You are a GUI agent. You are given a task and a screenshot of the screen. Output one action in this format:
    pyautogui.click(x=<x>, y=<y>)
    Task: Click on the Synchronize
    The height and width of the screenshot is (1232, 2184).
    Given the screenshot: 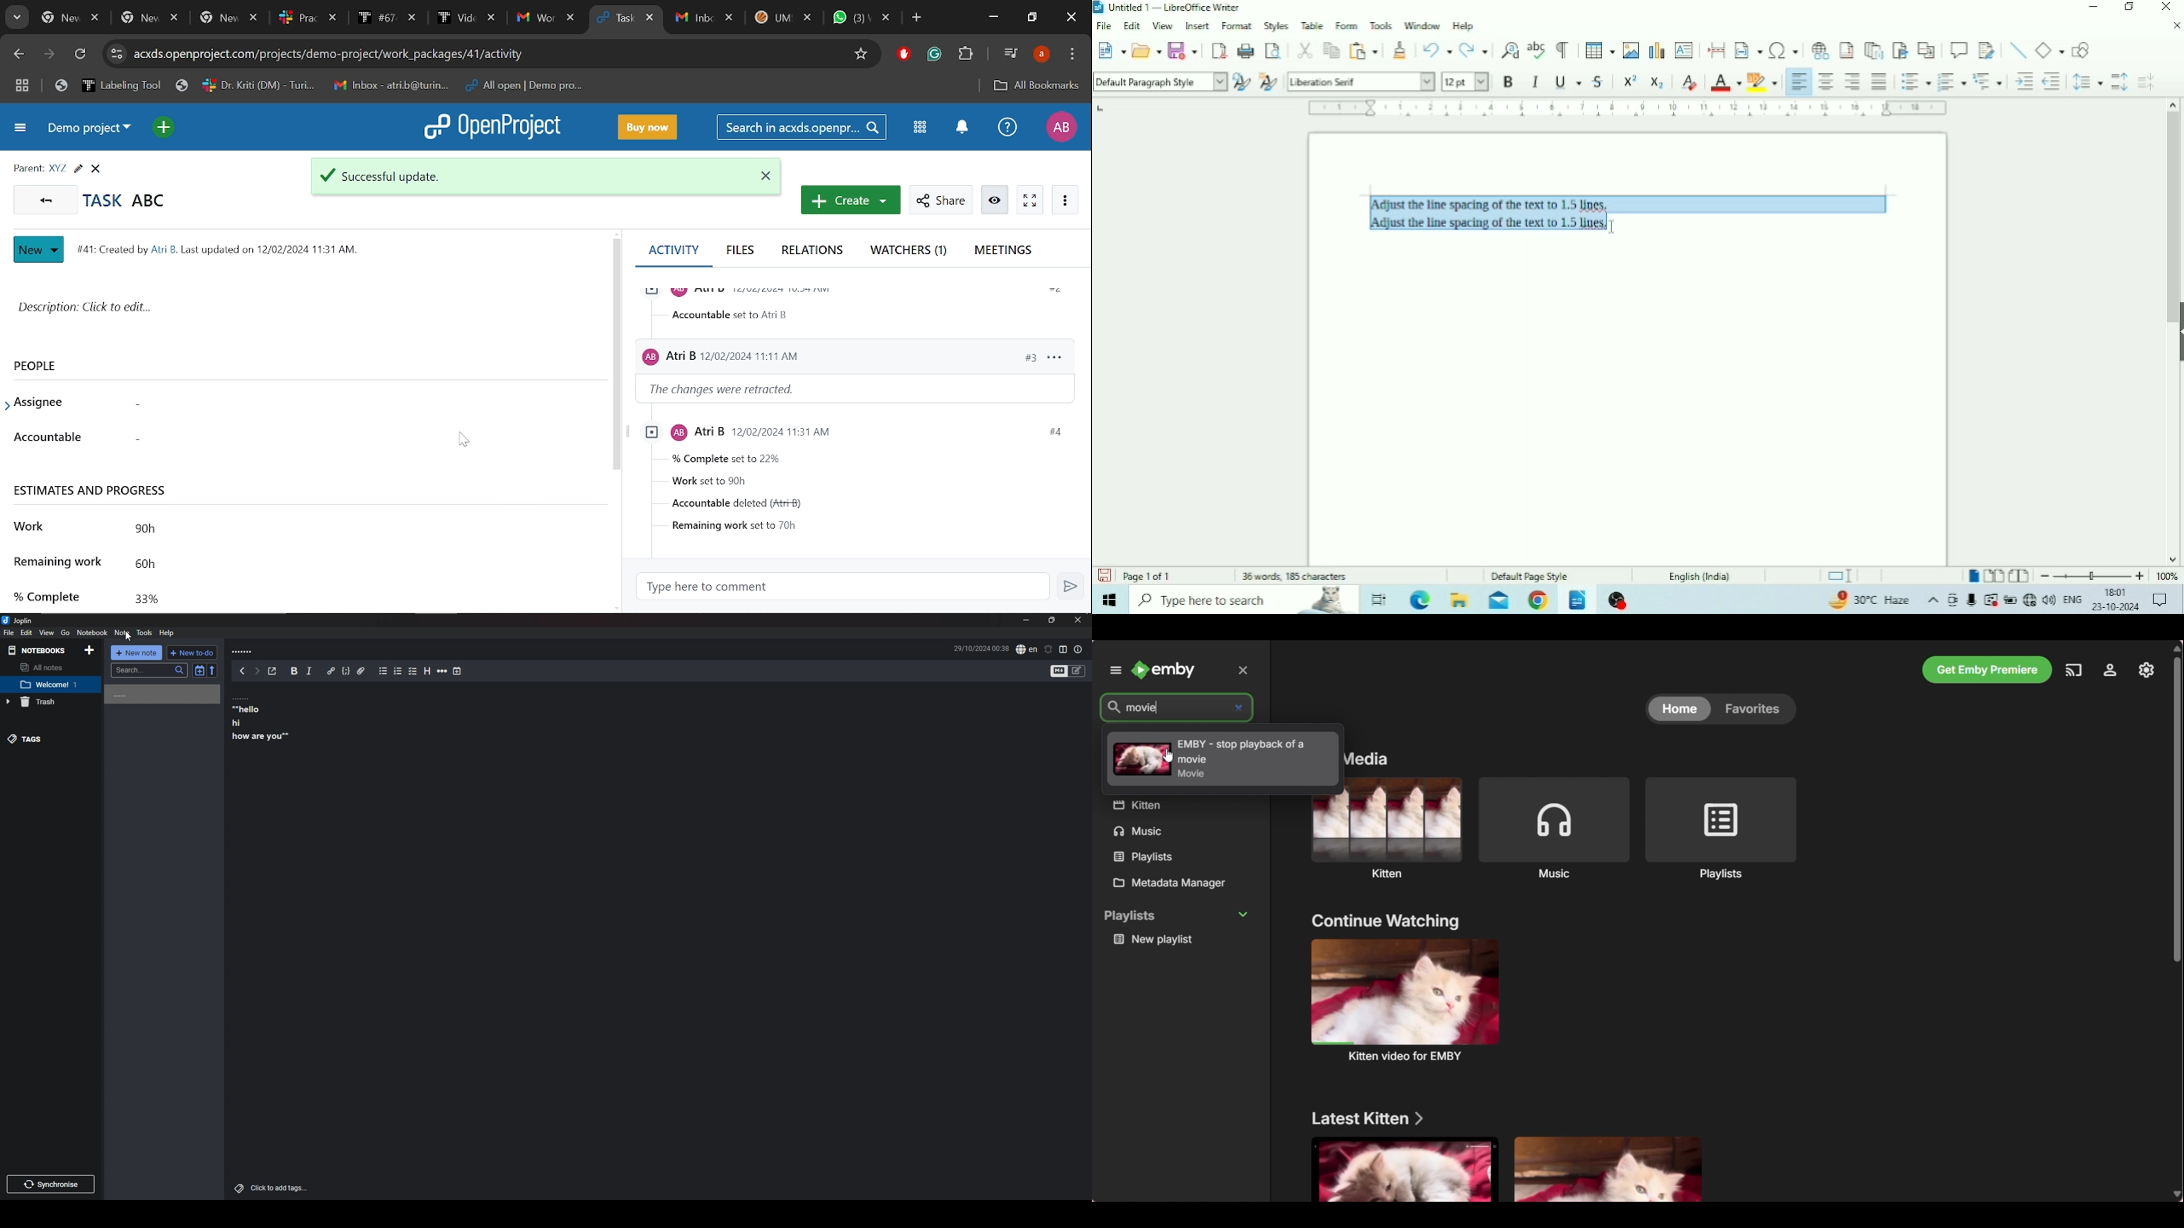 What is the action you would take?
    pyautogui.click(x=52, y=1184)
    